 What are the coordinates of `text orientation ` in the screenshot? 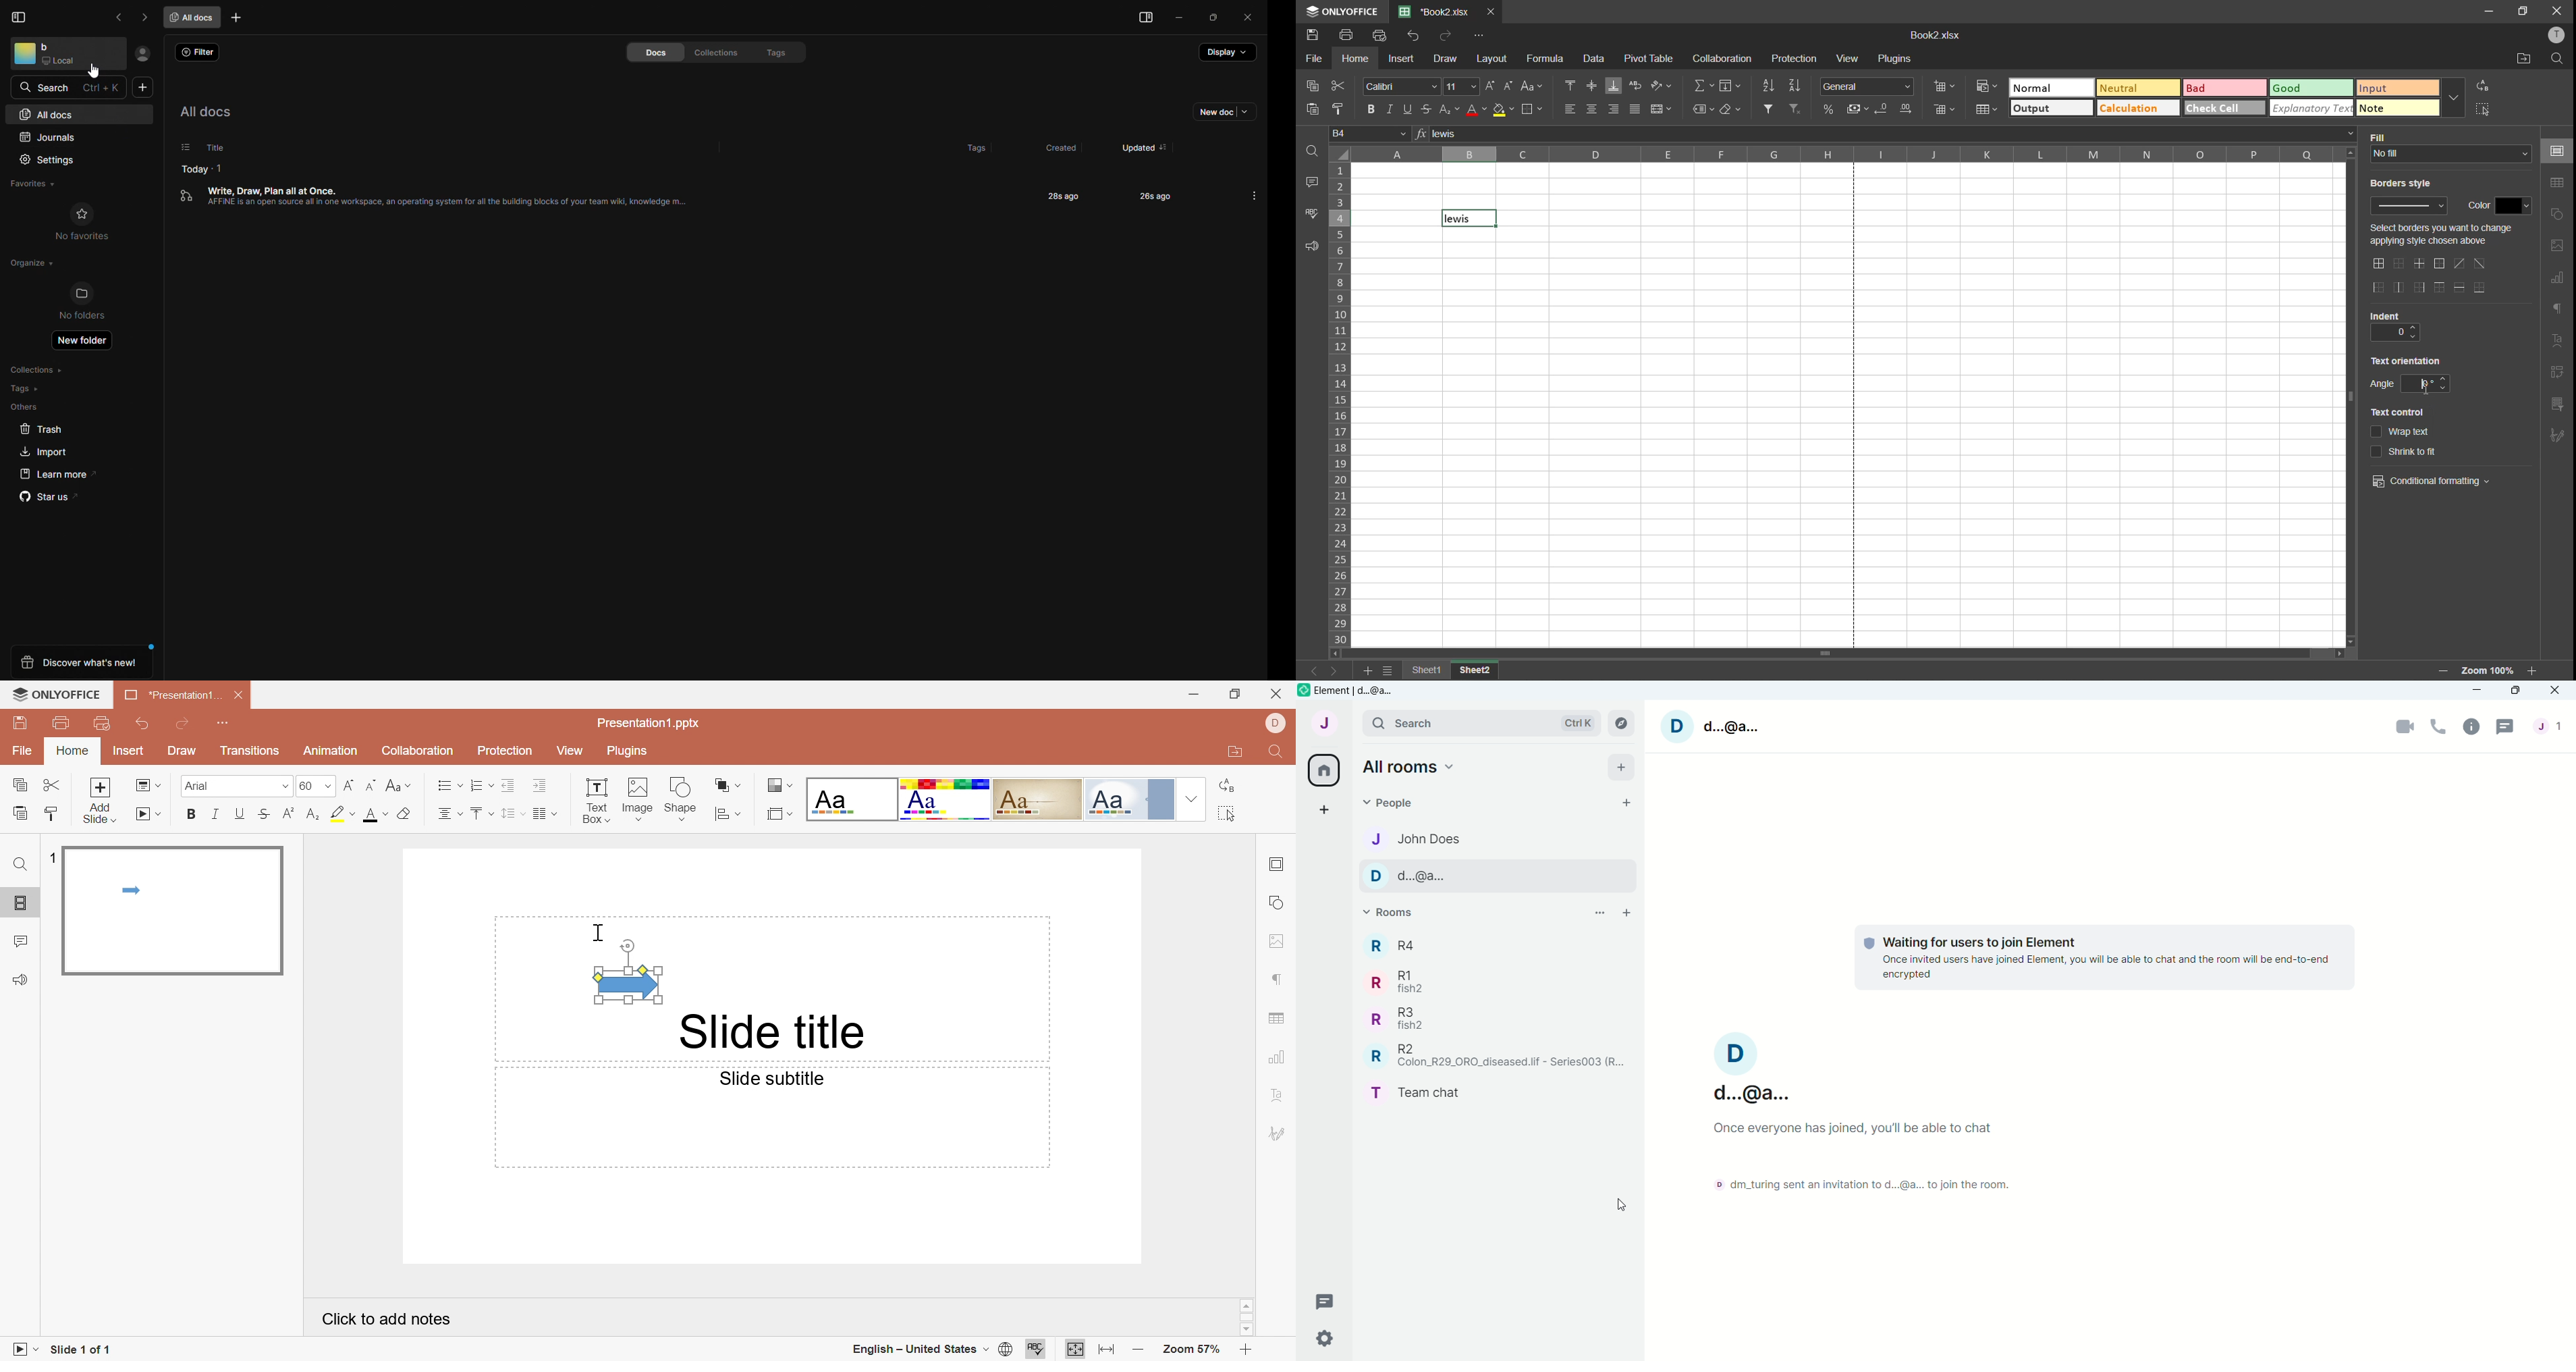 It's located at (2408, 360).